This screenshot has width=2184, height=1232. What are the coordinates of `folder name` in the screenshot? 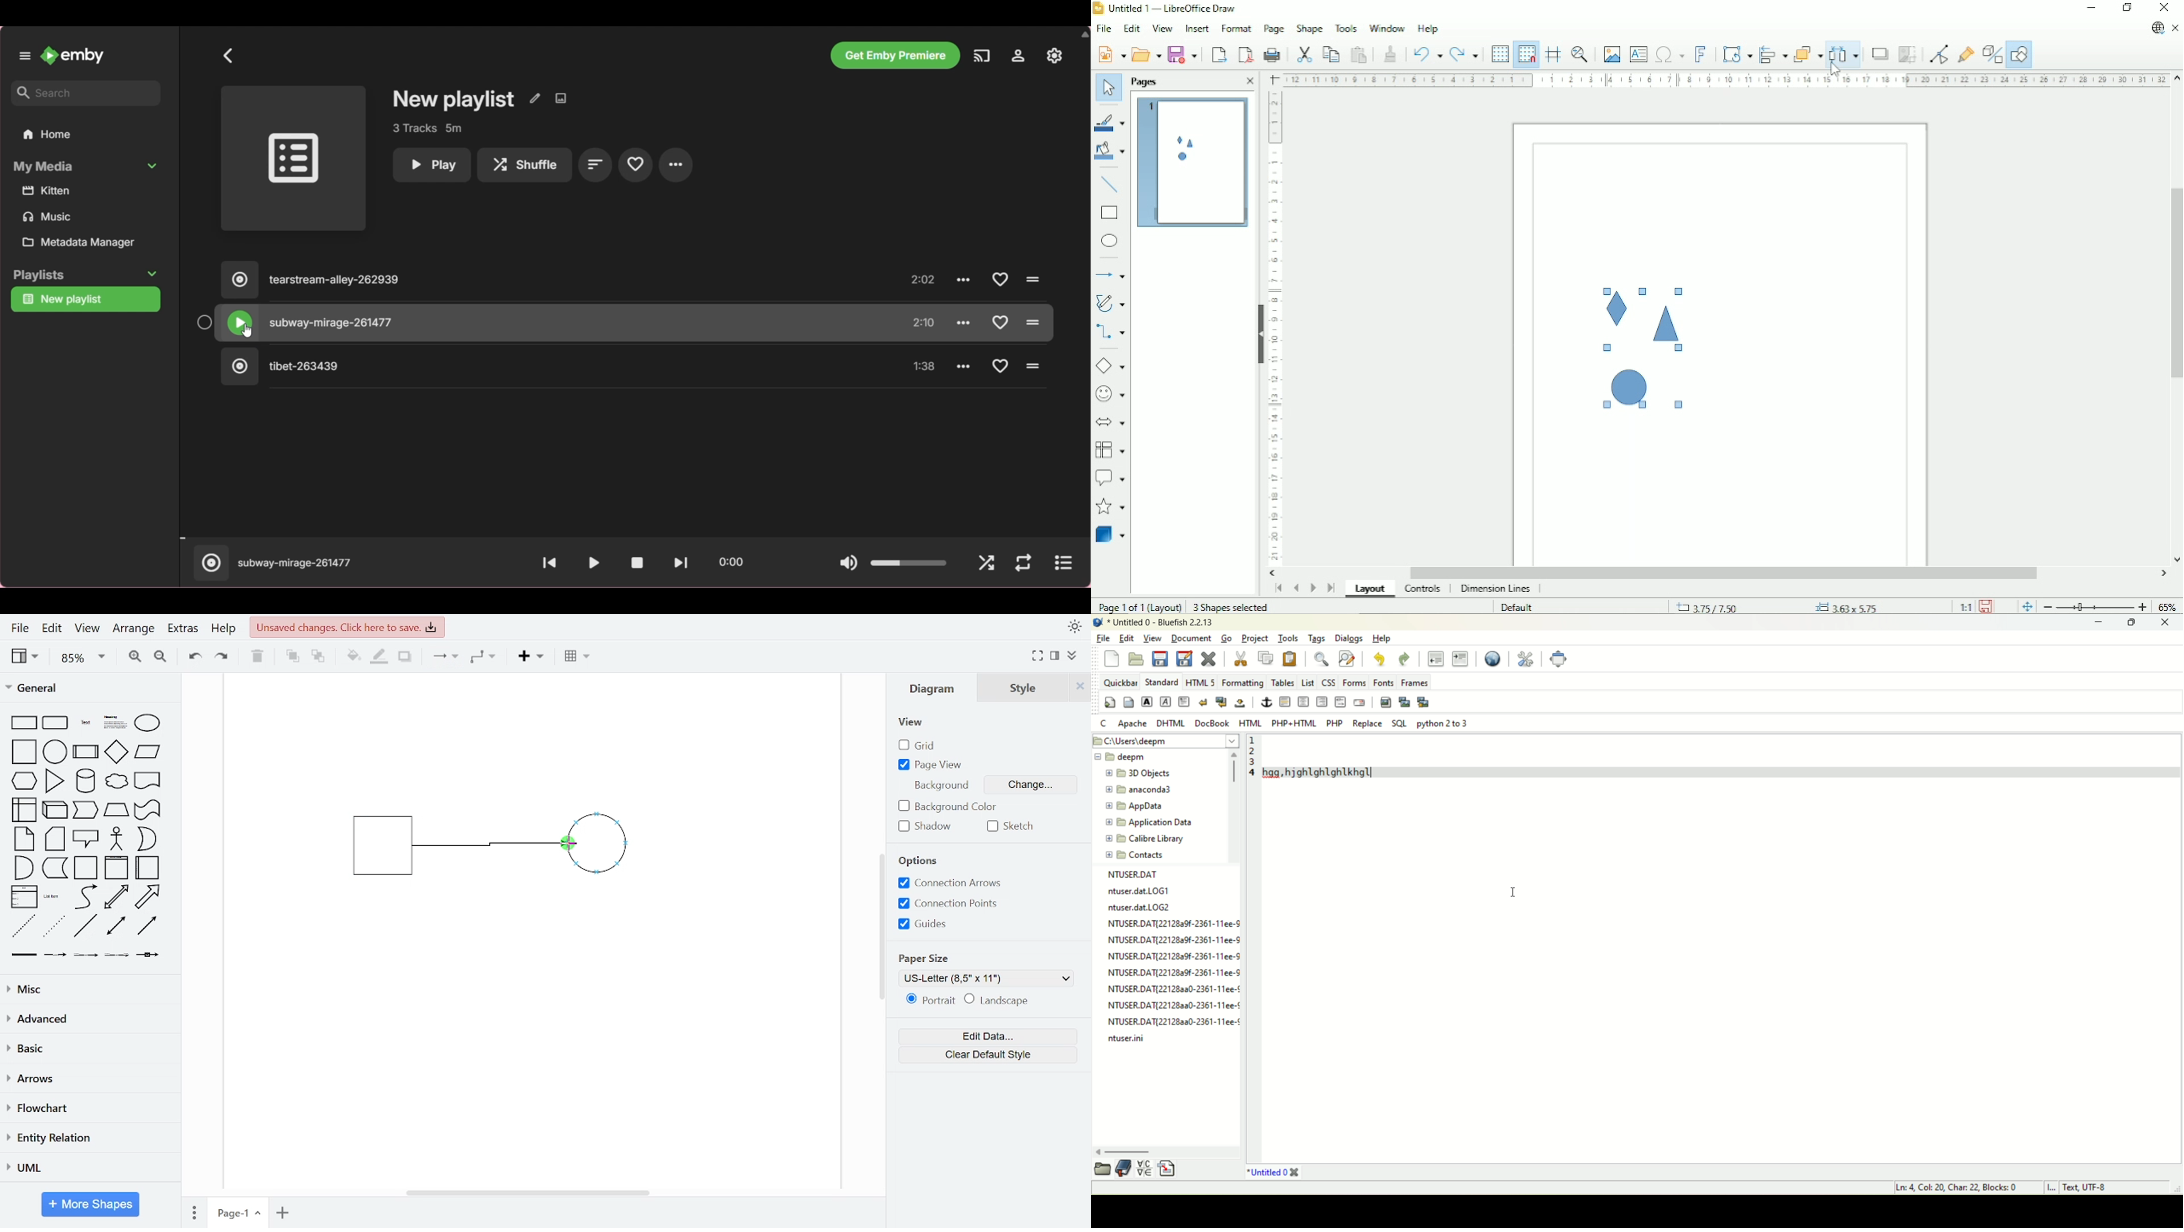 It's located at (1145, 791).